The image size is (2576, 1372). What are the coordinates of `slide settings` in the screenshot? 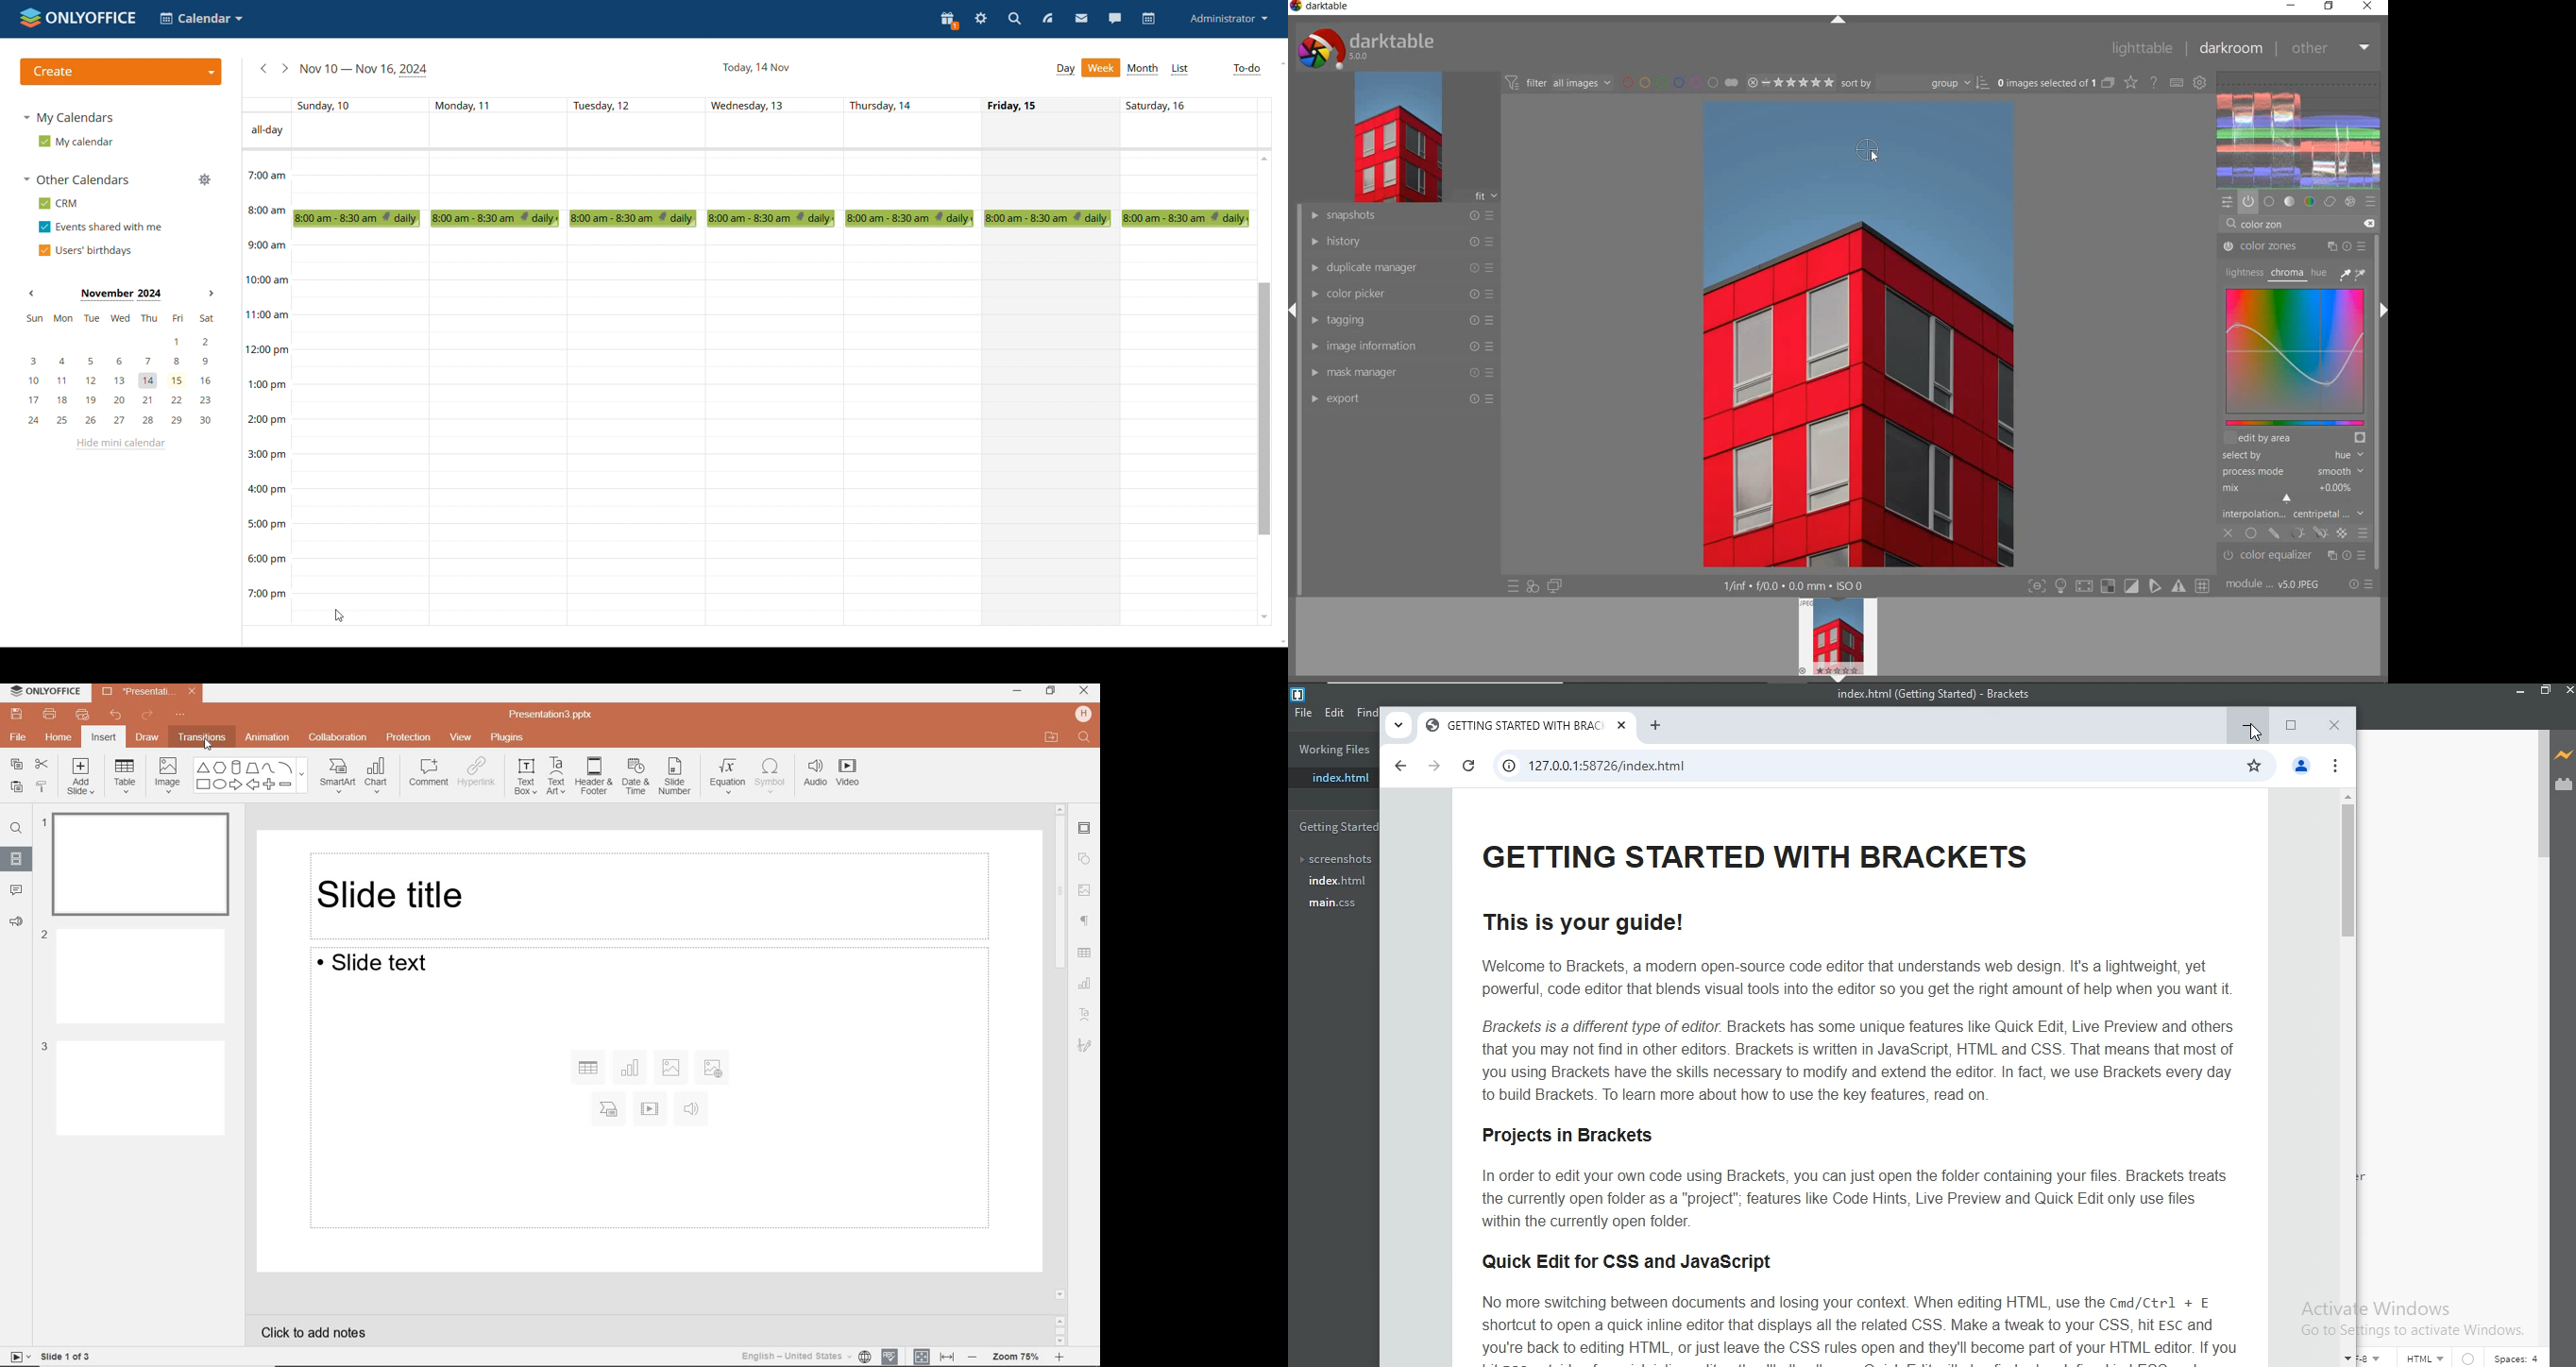 It's located at (1084, 829).